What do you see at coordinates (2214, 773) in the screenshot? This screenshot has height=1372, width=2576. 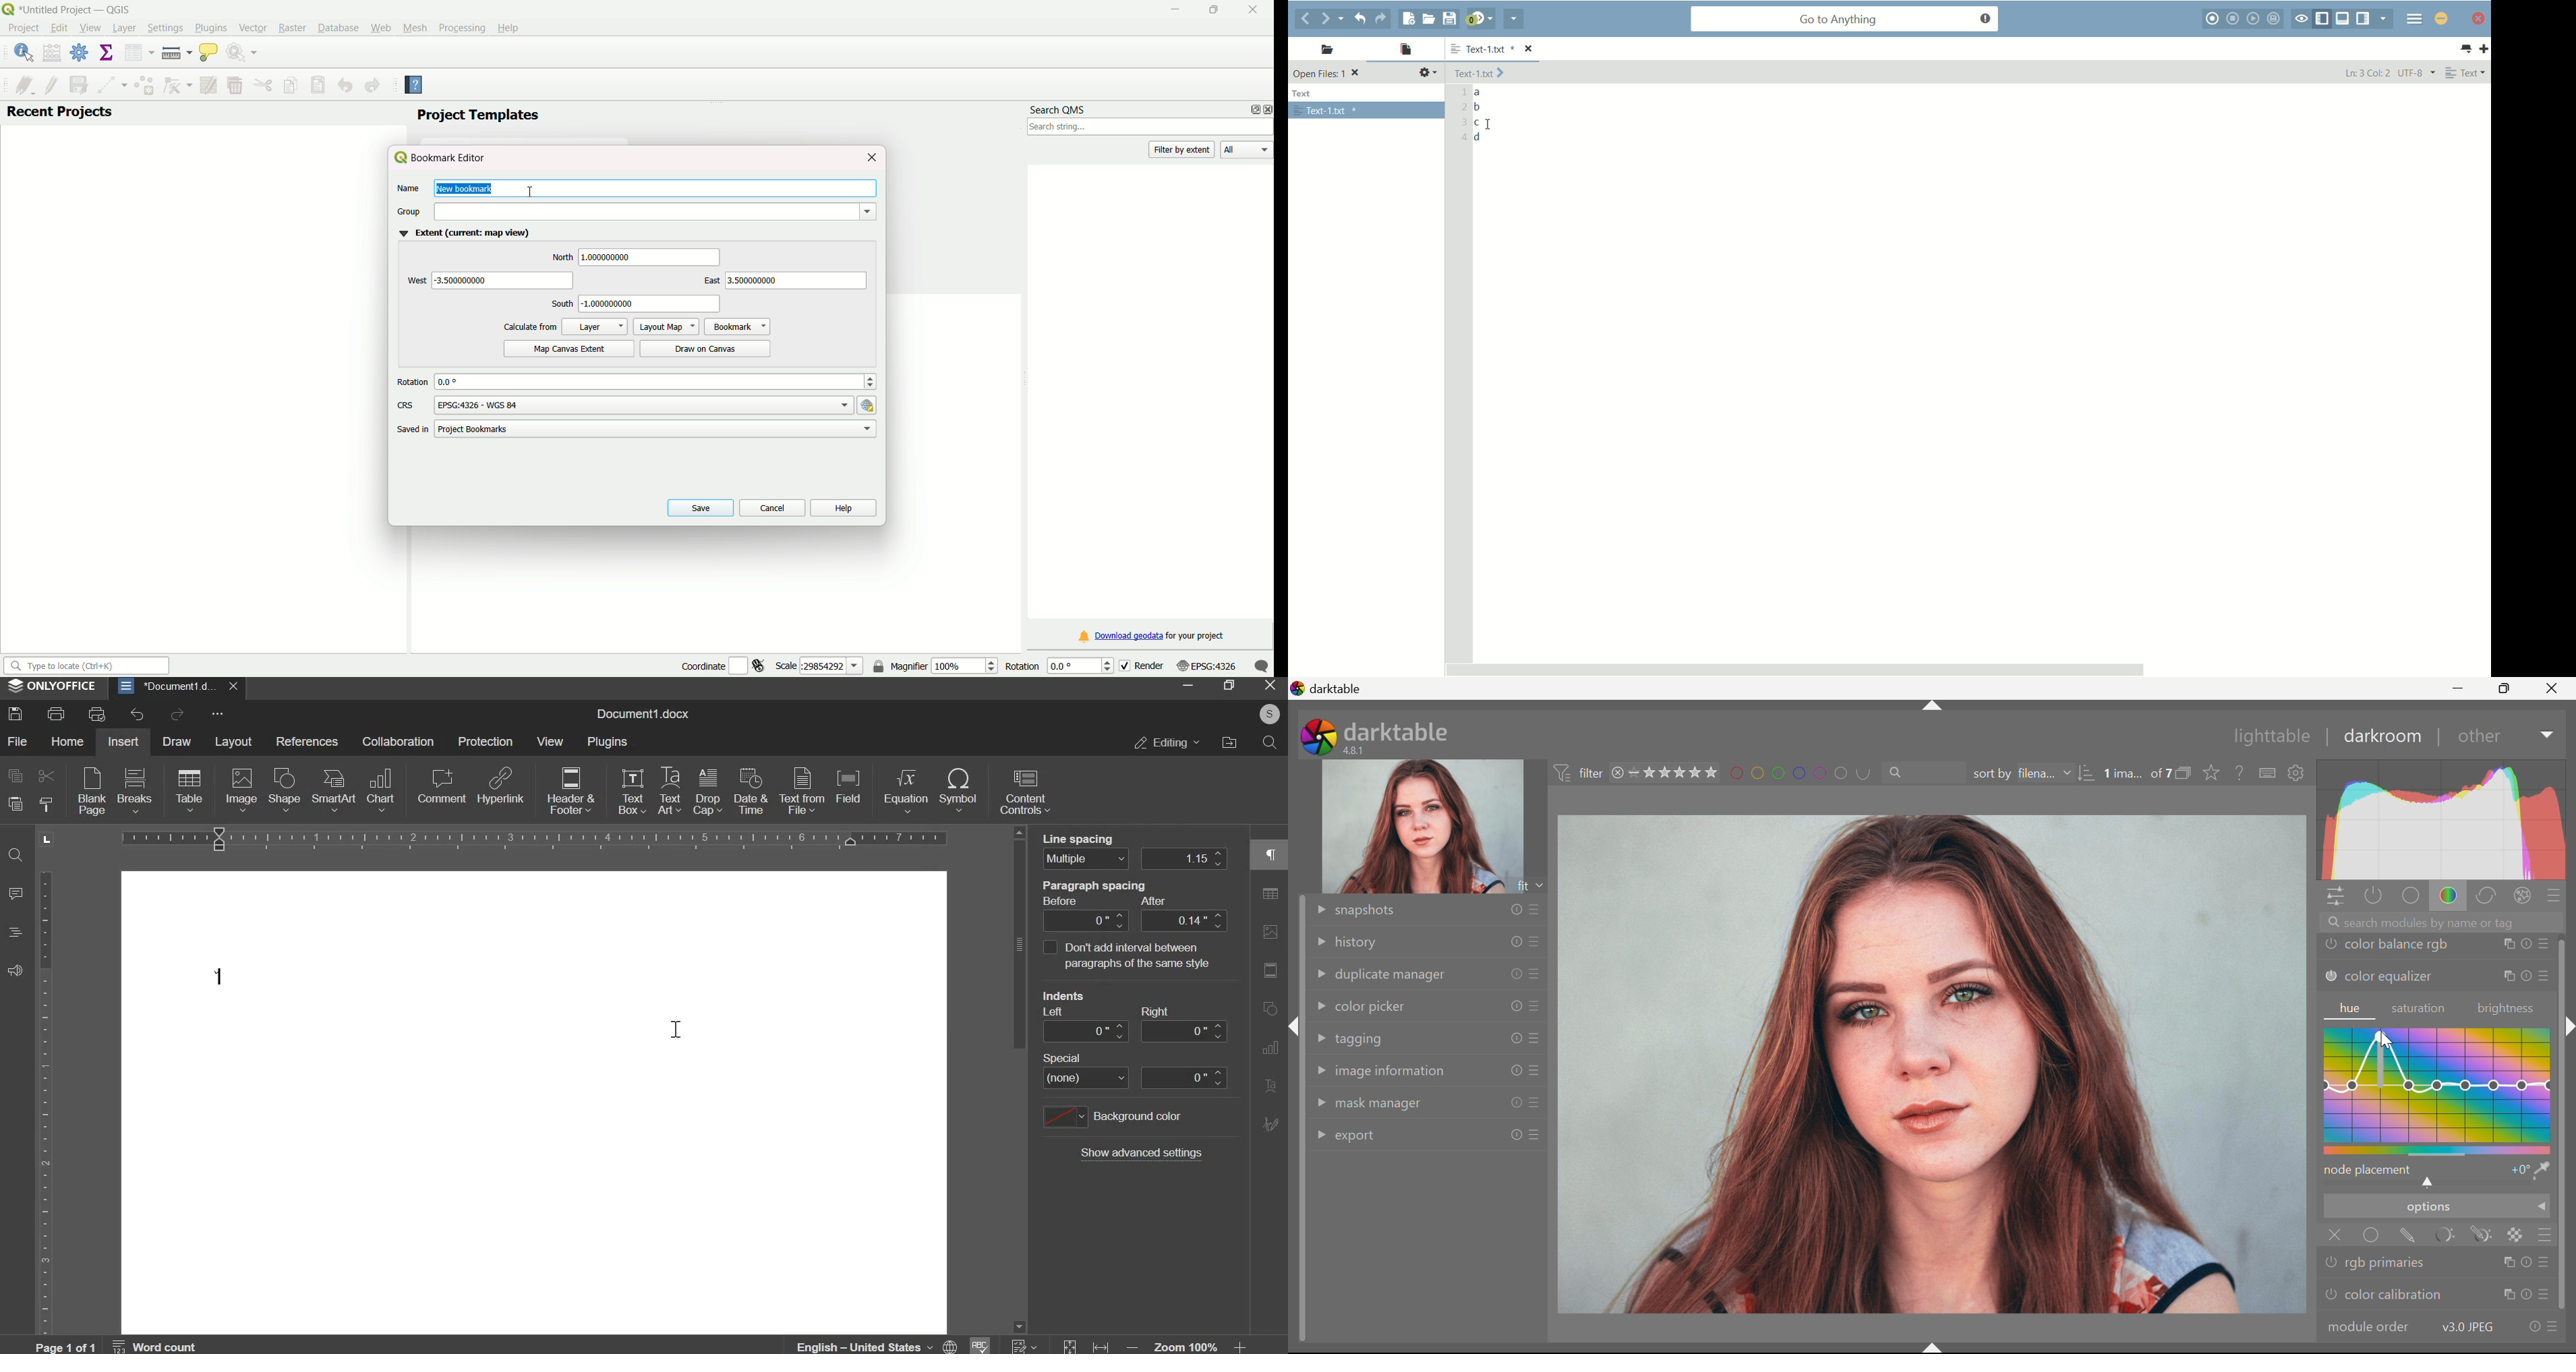 I see `click to change type of overlays shown on thumbnails` at bounding box center [2214, 773].